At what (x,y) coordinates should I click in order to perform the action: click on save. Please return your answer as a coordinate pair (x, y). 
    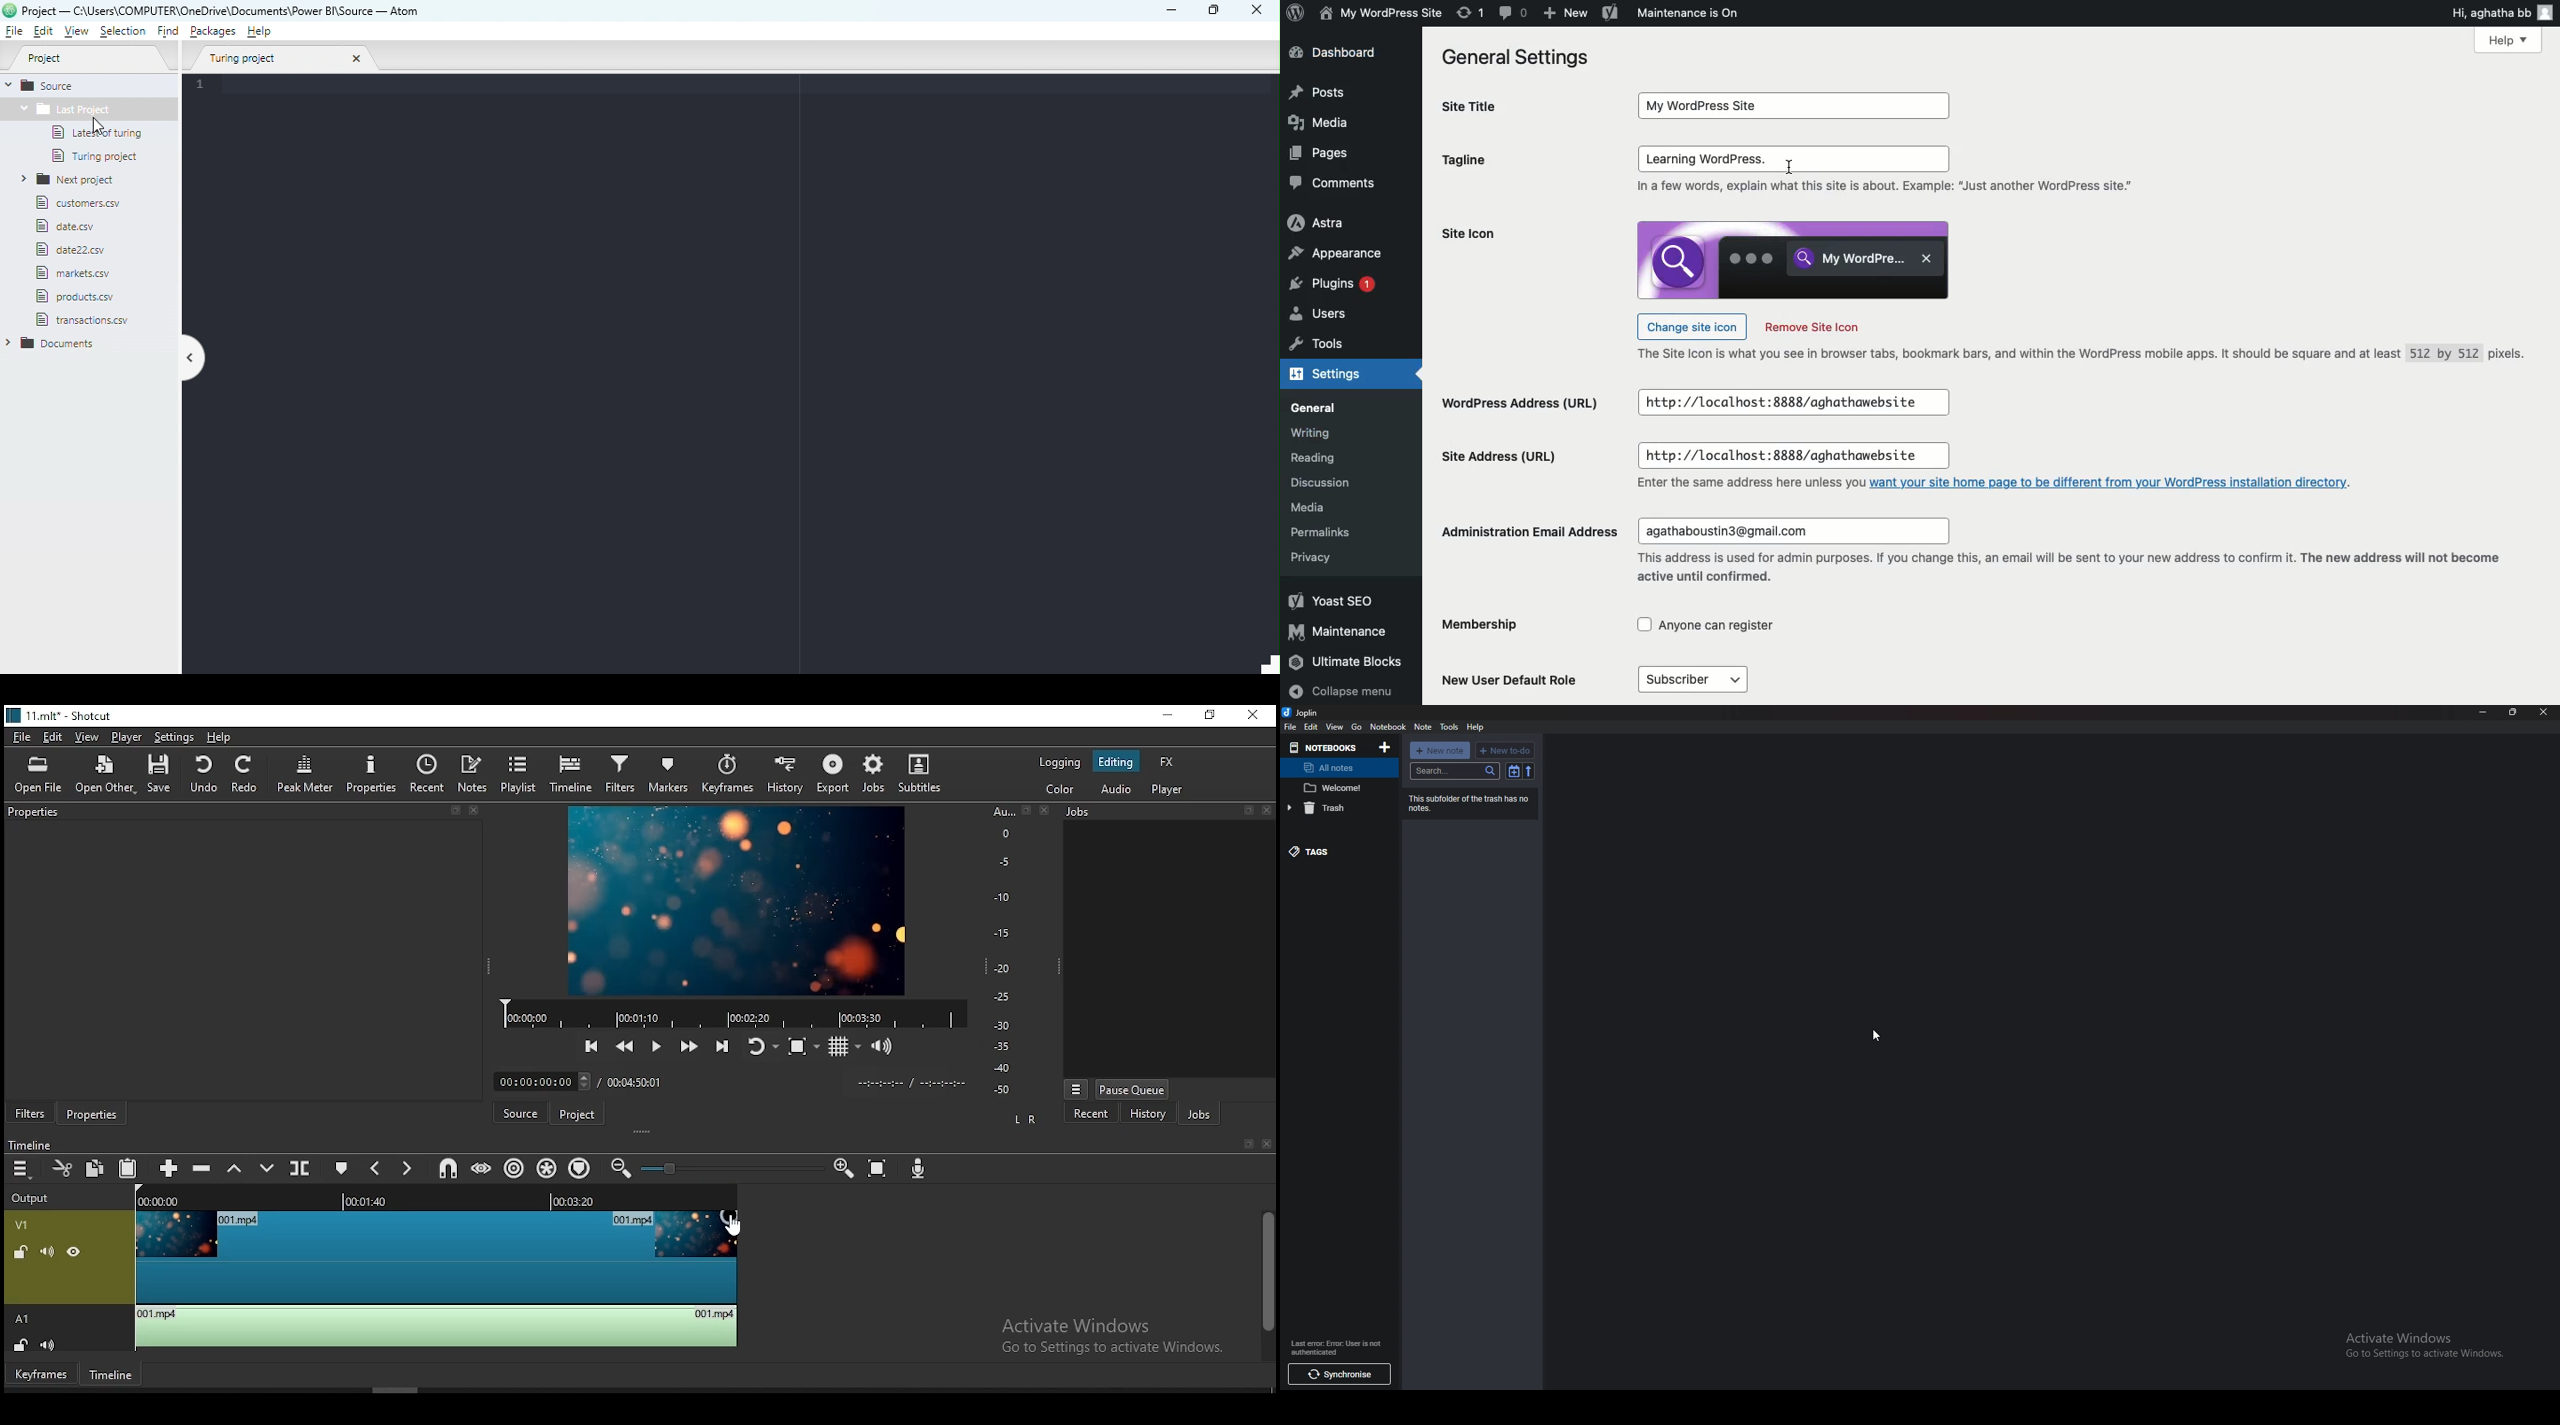
    Looking at the image, I should click on (159, 771).